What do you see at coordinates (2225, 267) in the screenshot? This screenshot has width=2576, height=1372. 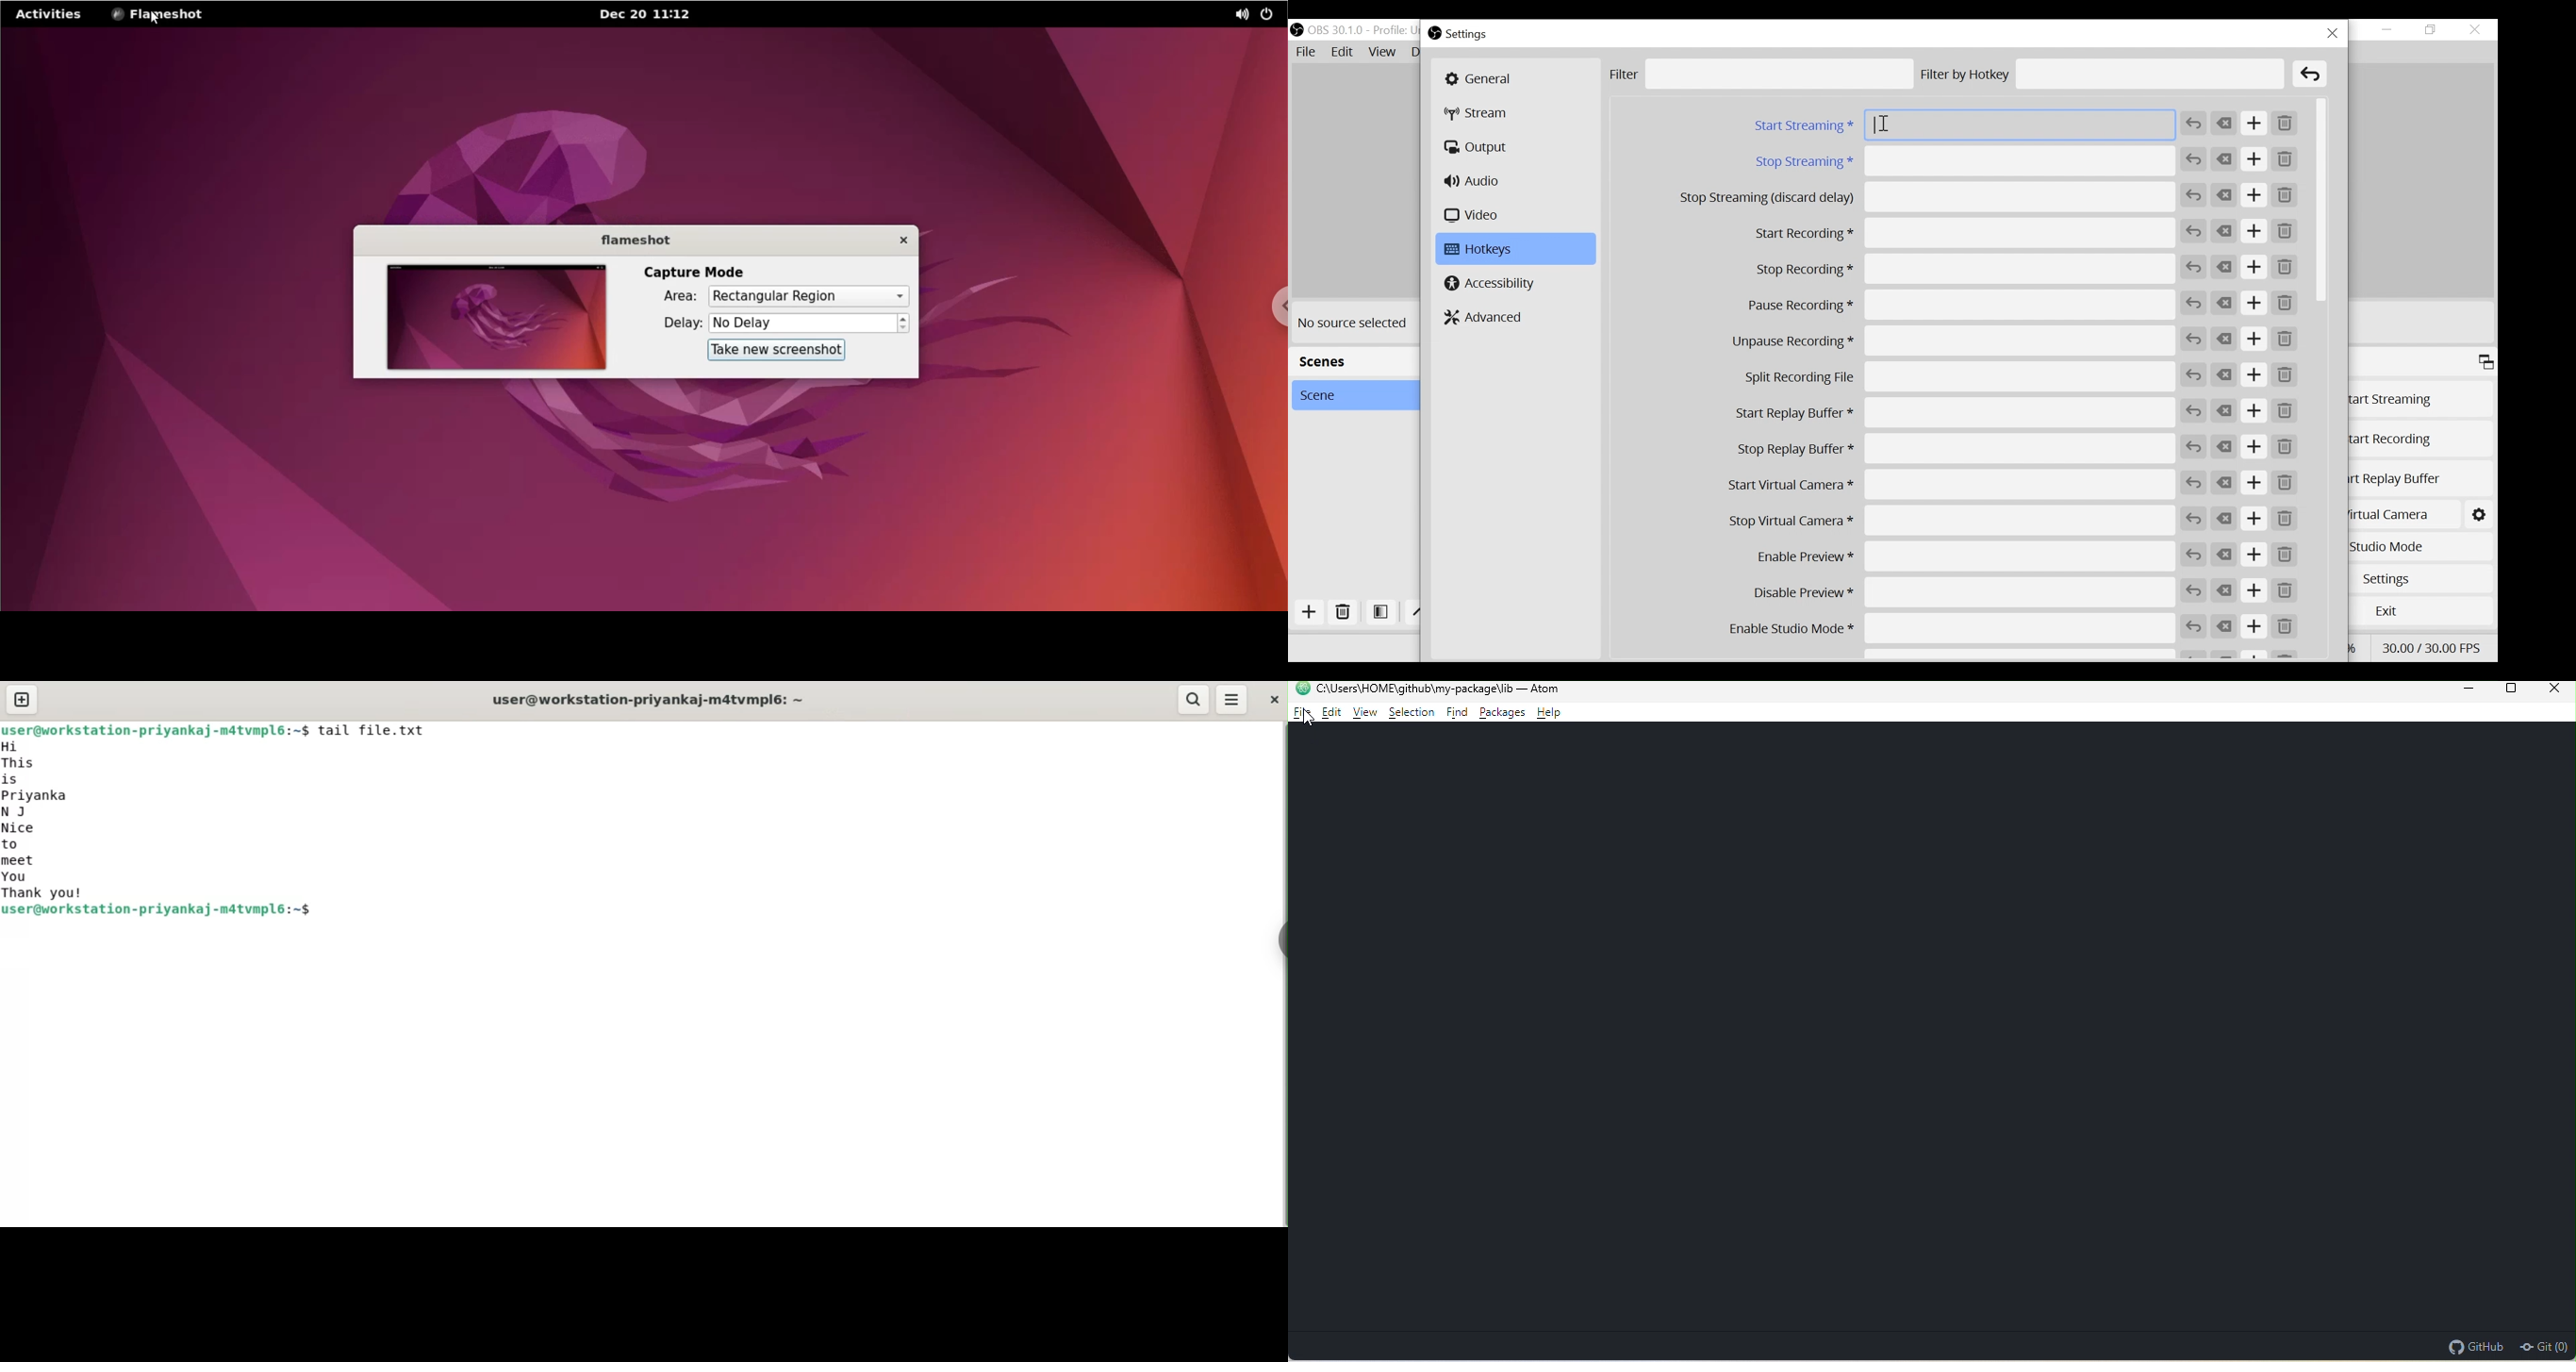 I see `Clear` at bounding box center [2225, 267].